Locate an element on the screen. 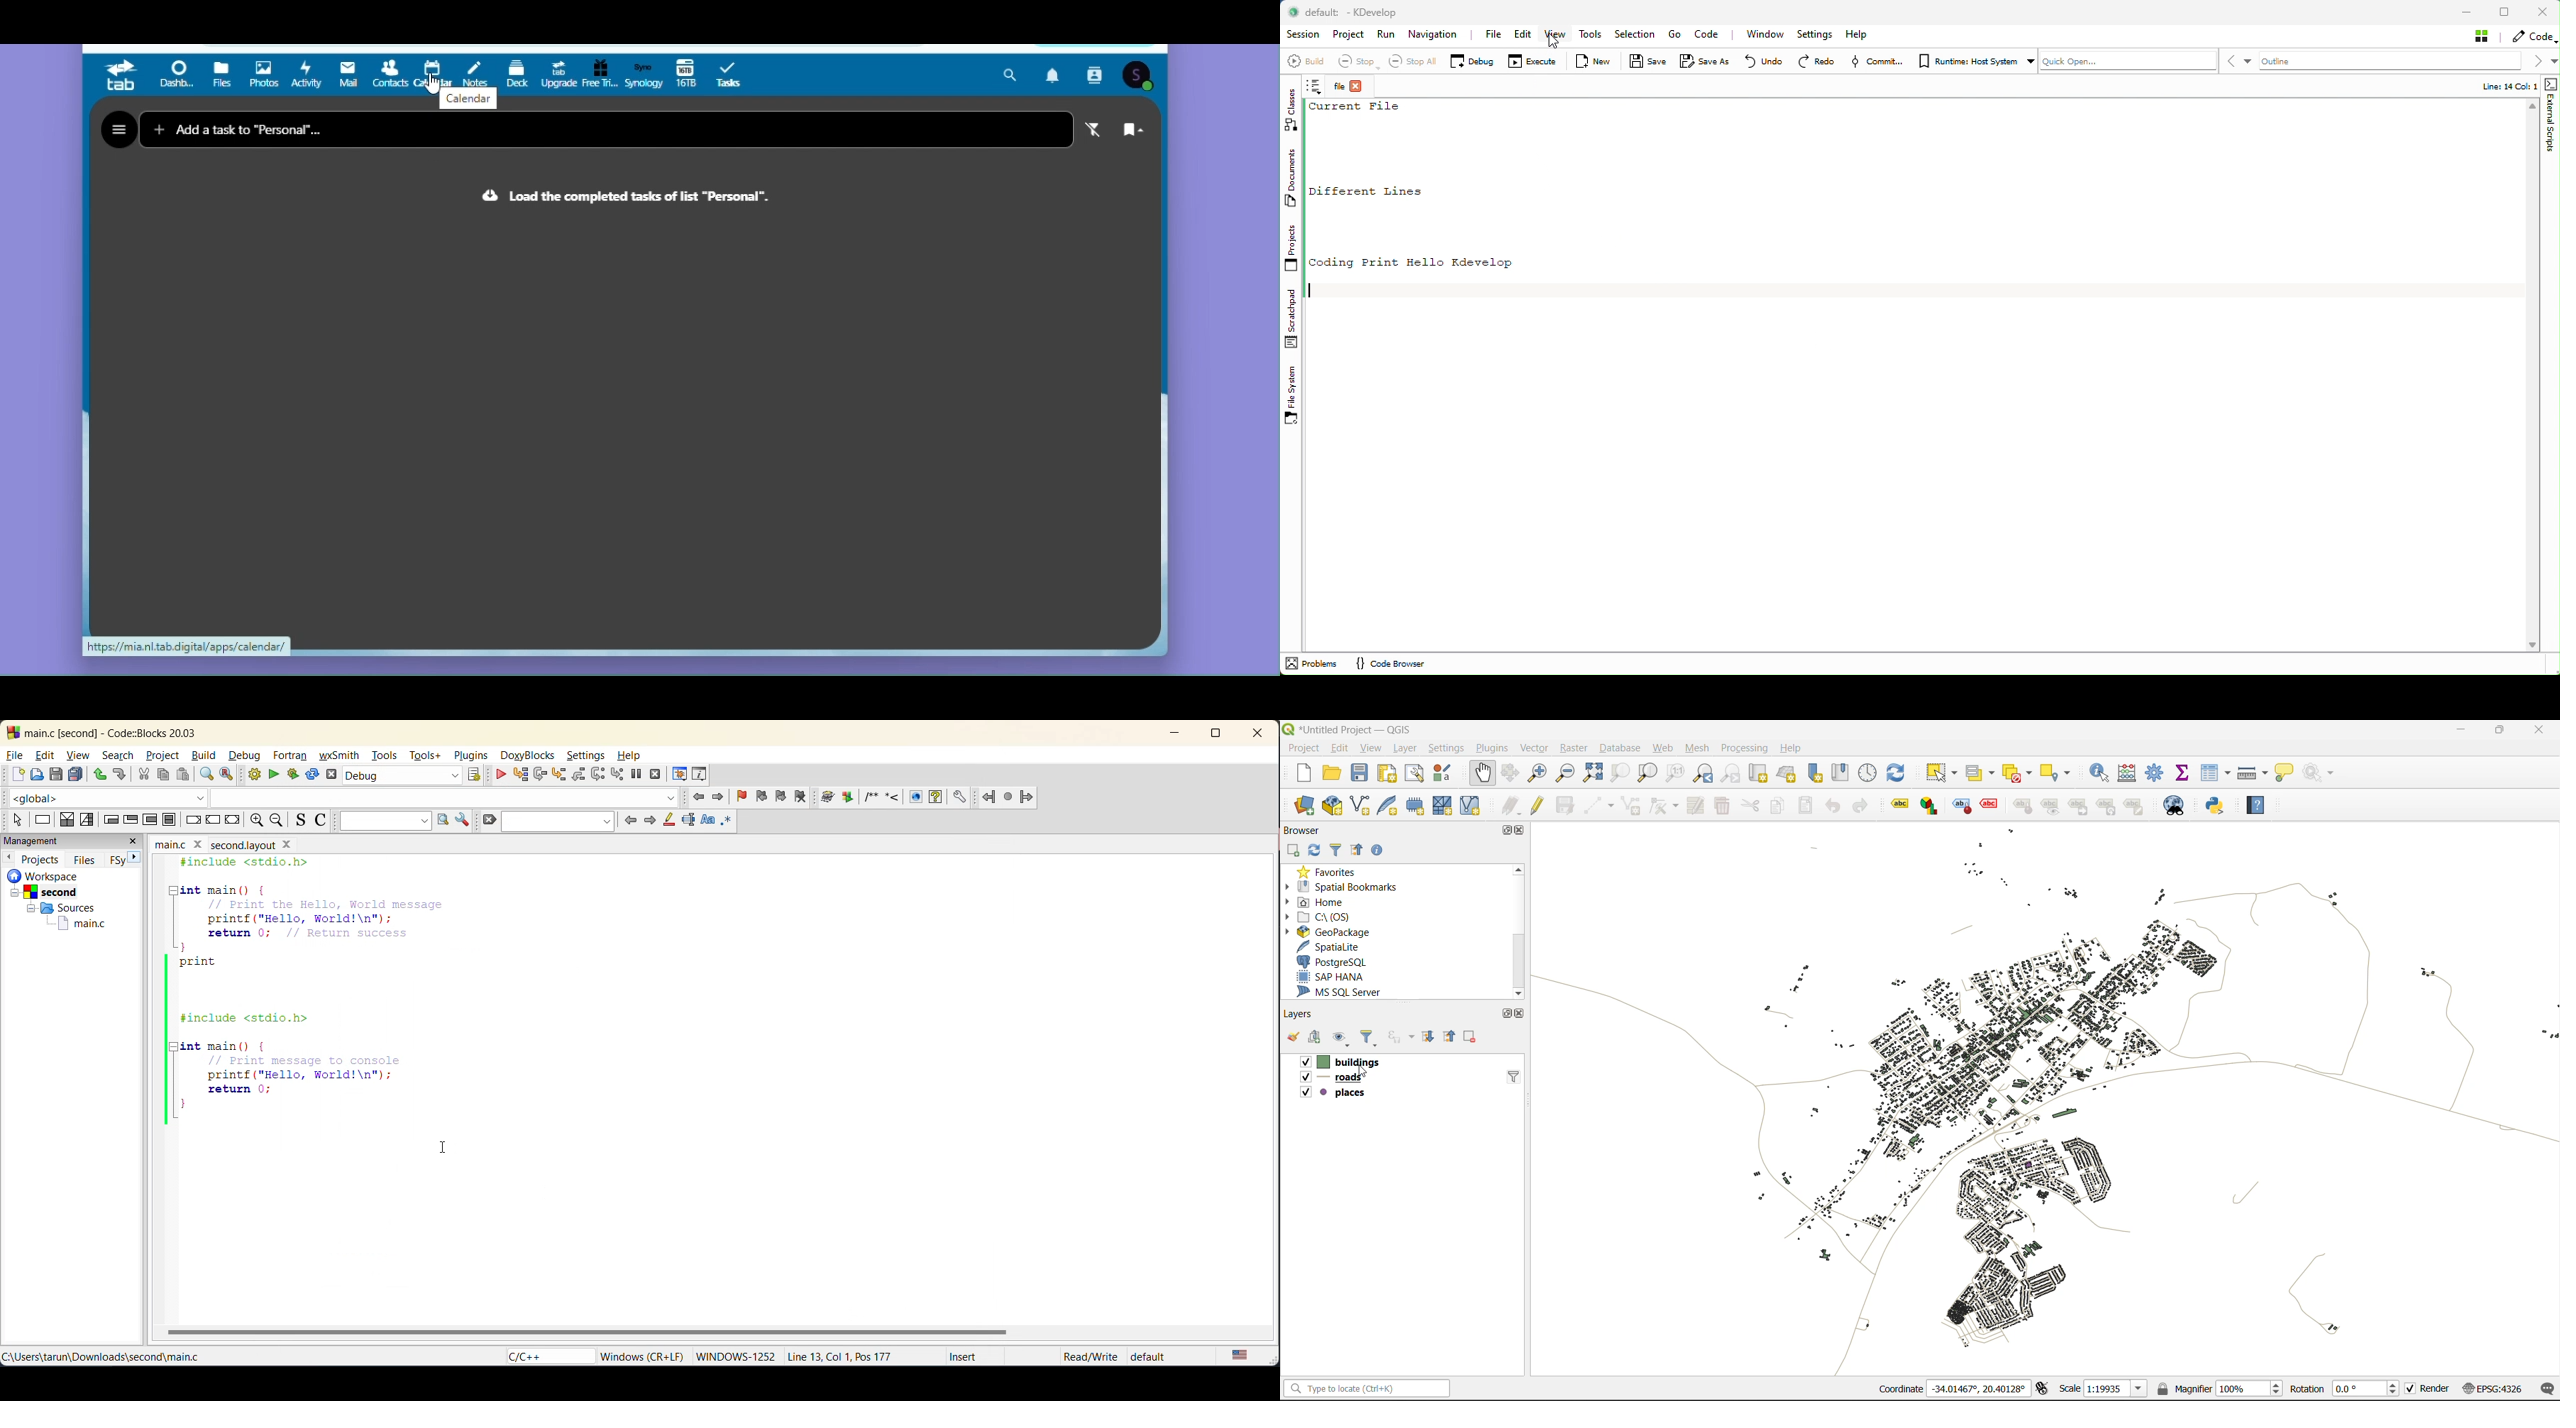 This screenshot has width=2576, height=1428. Deck is located at coordinates (518, 75).